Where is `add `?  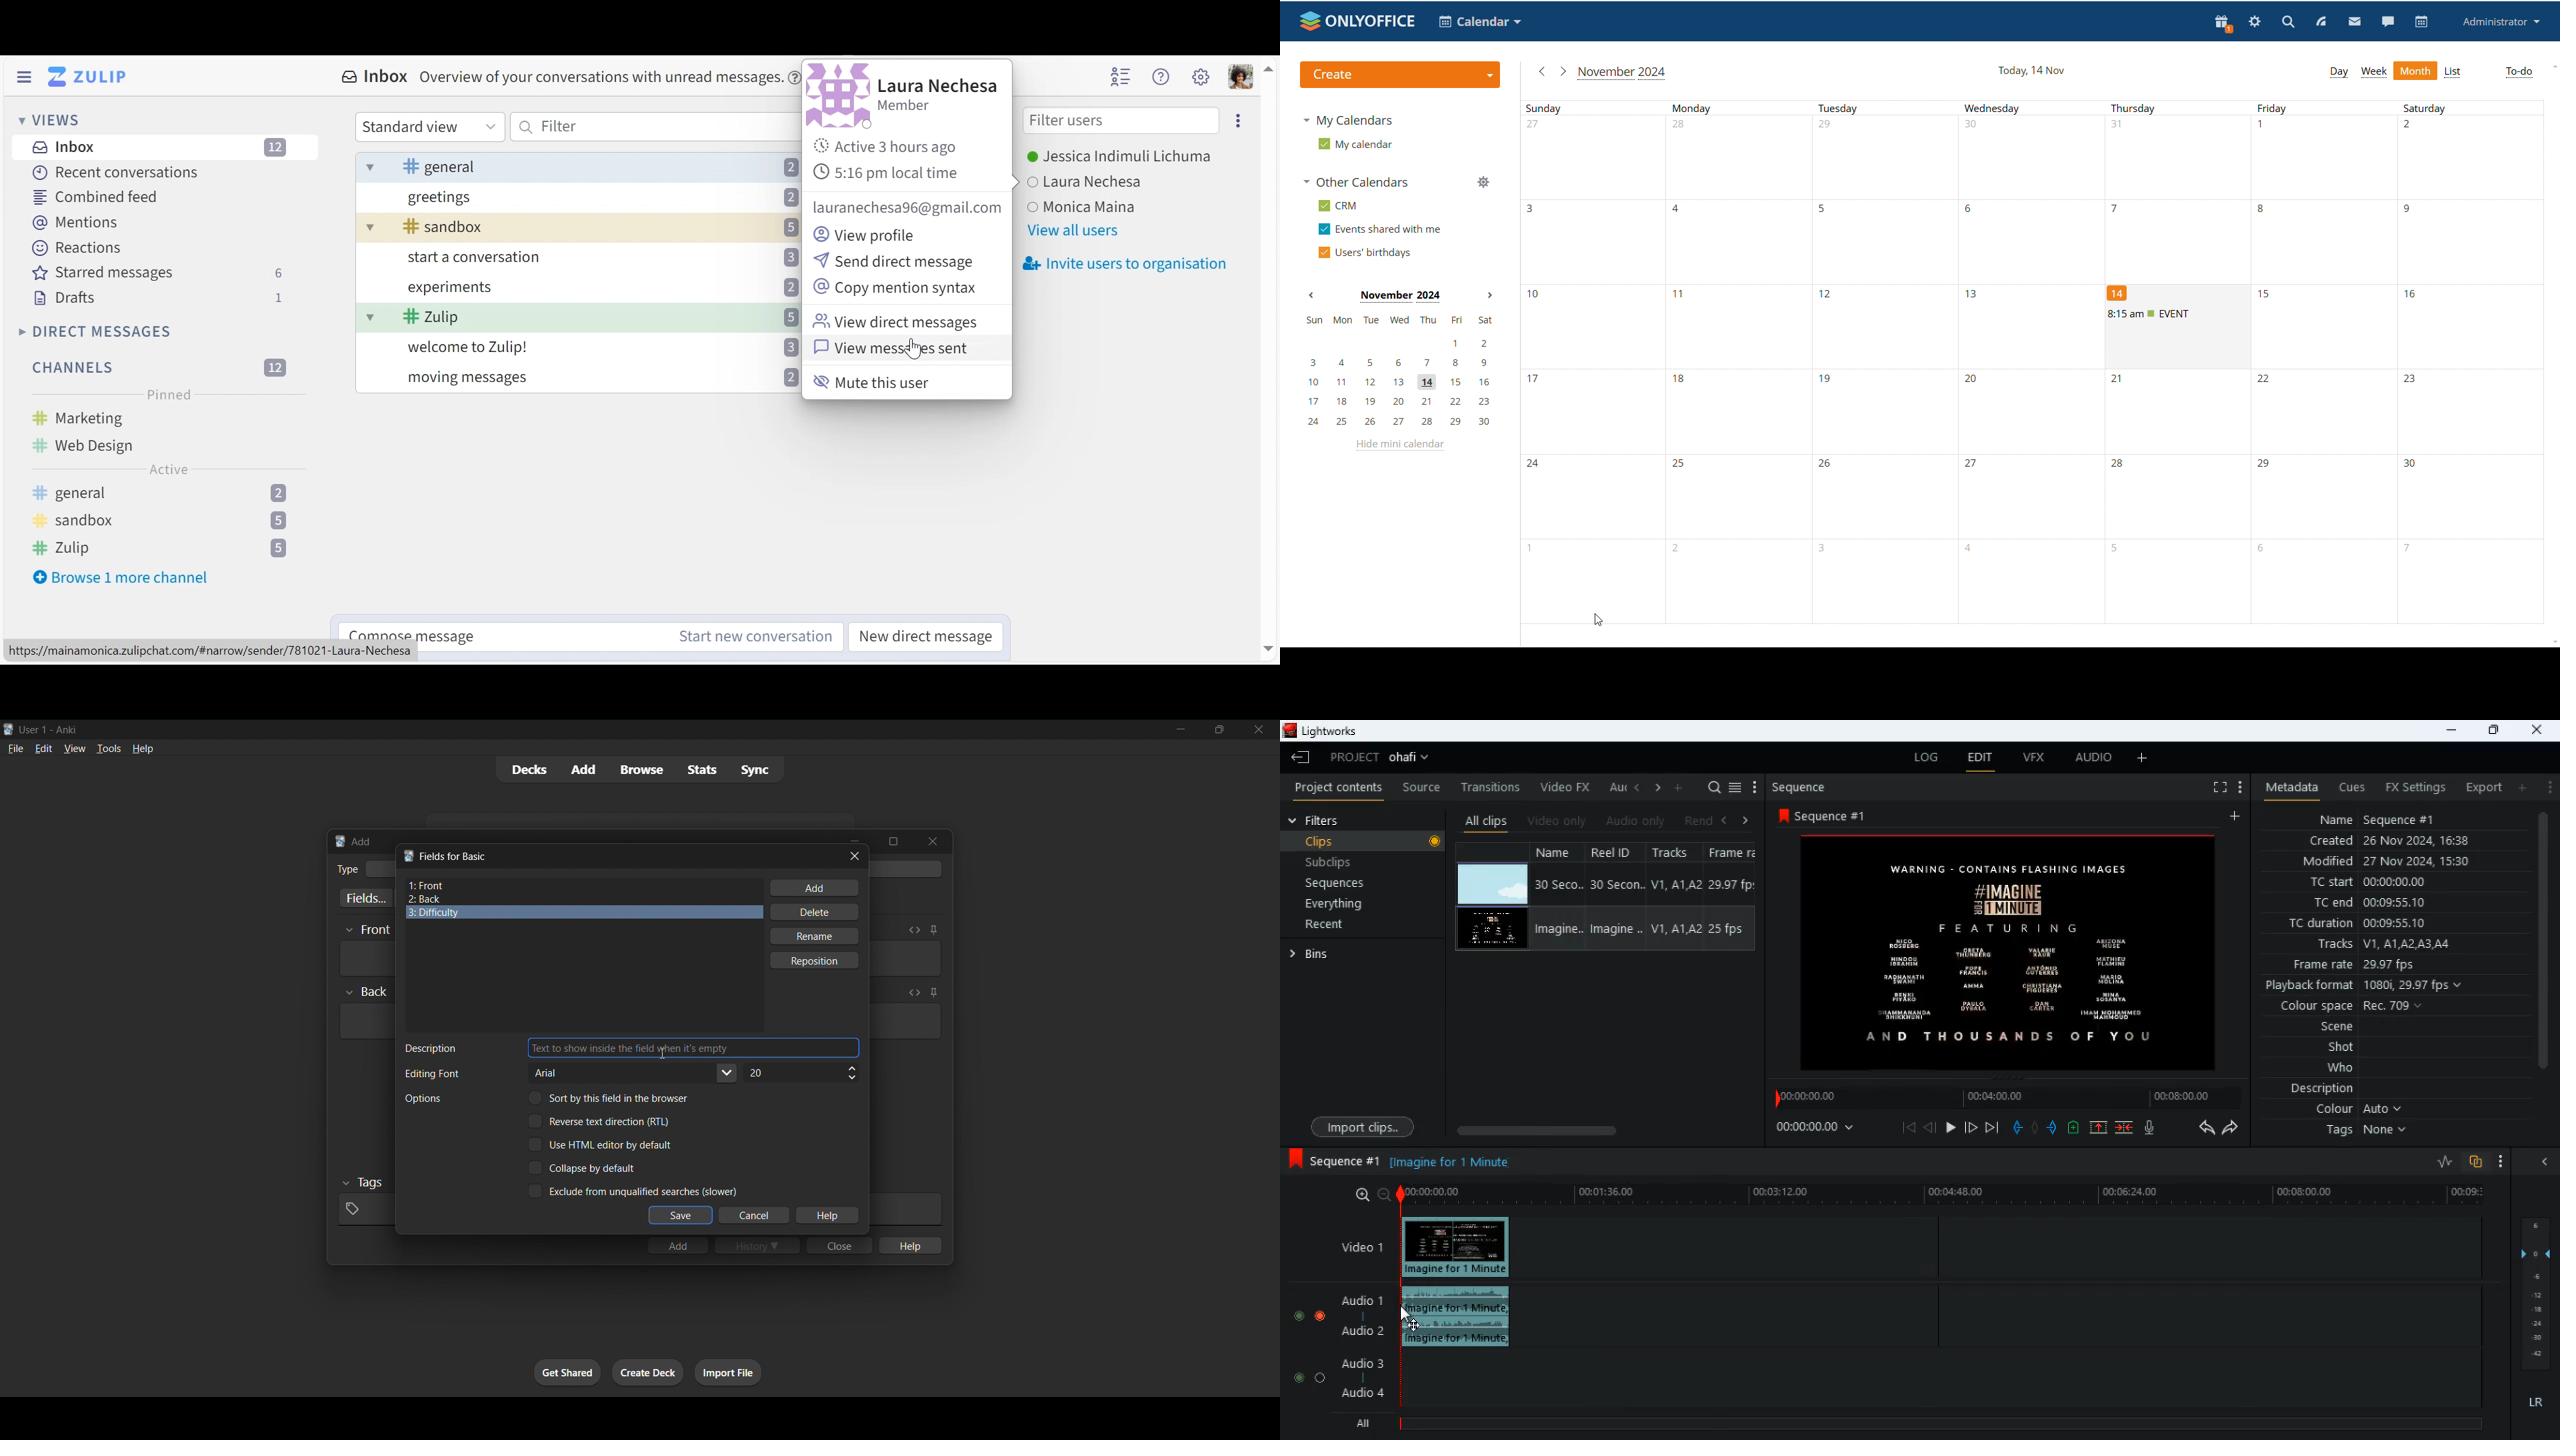
add  is located at coordinates (815, 888).